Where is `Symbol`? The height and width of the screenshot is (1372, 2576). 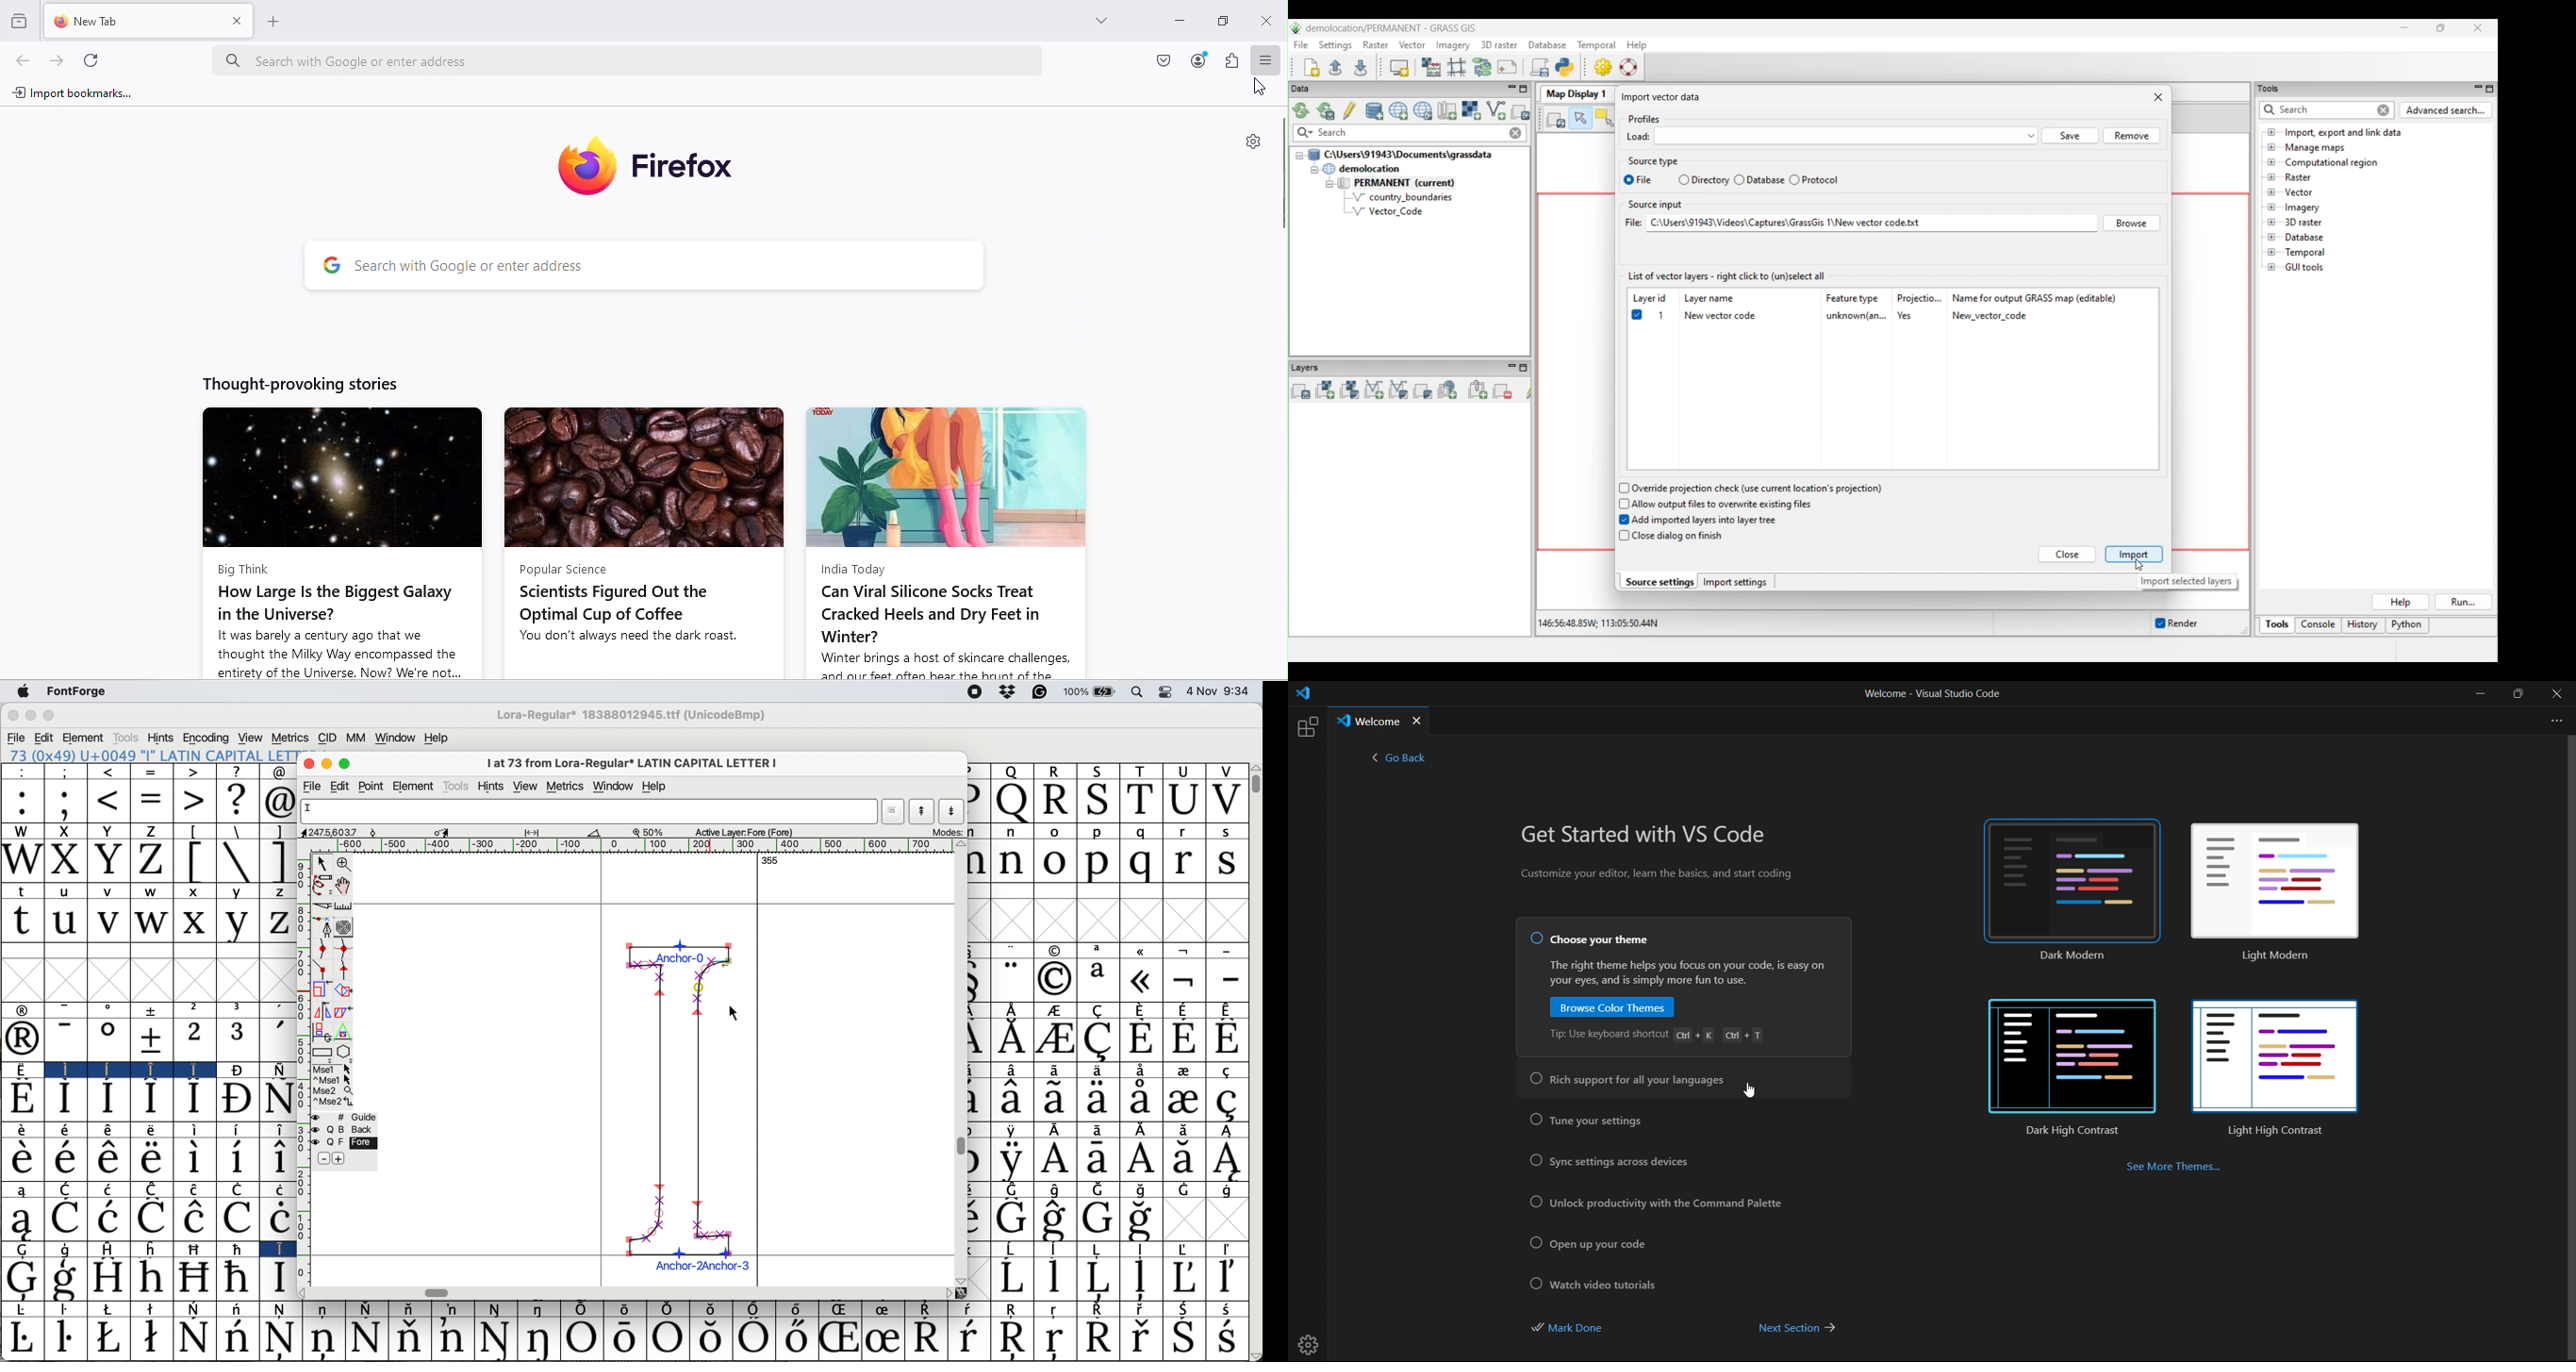
Symbol is located at coordinates (25, 1310).